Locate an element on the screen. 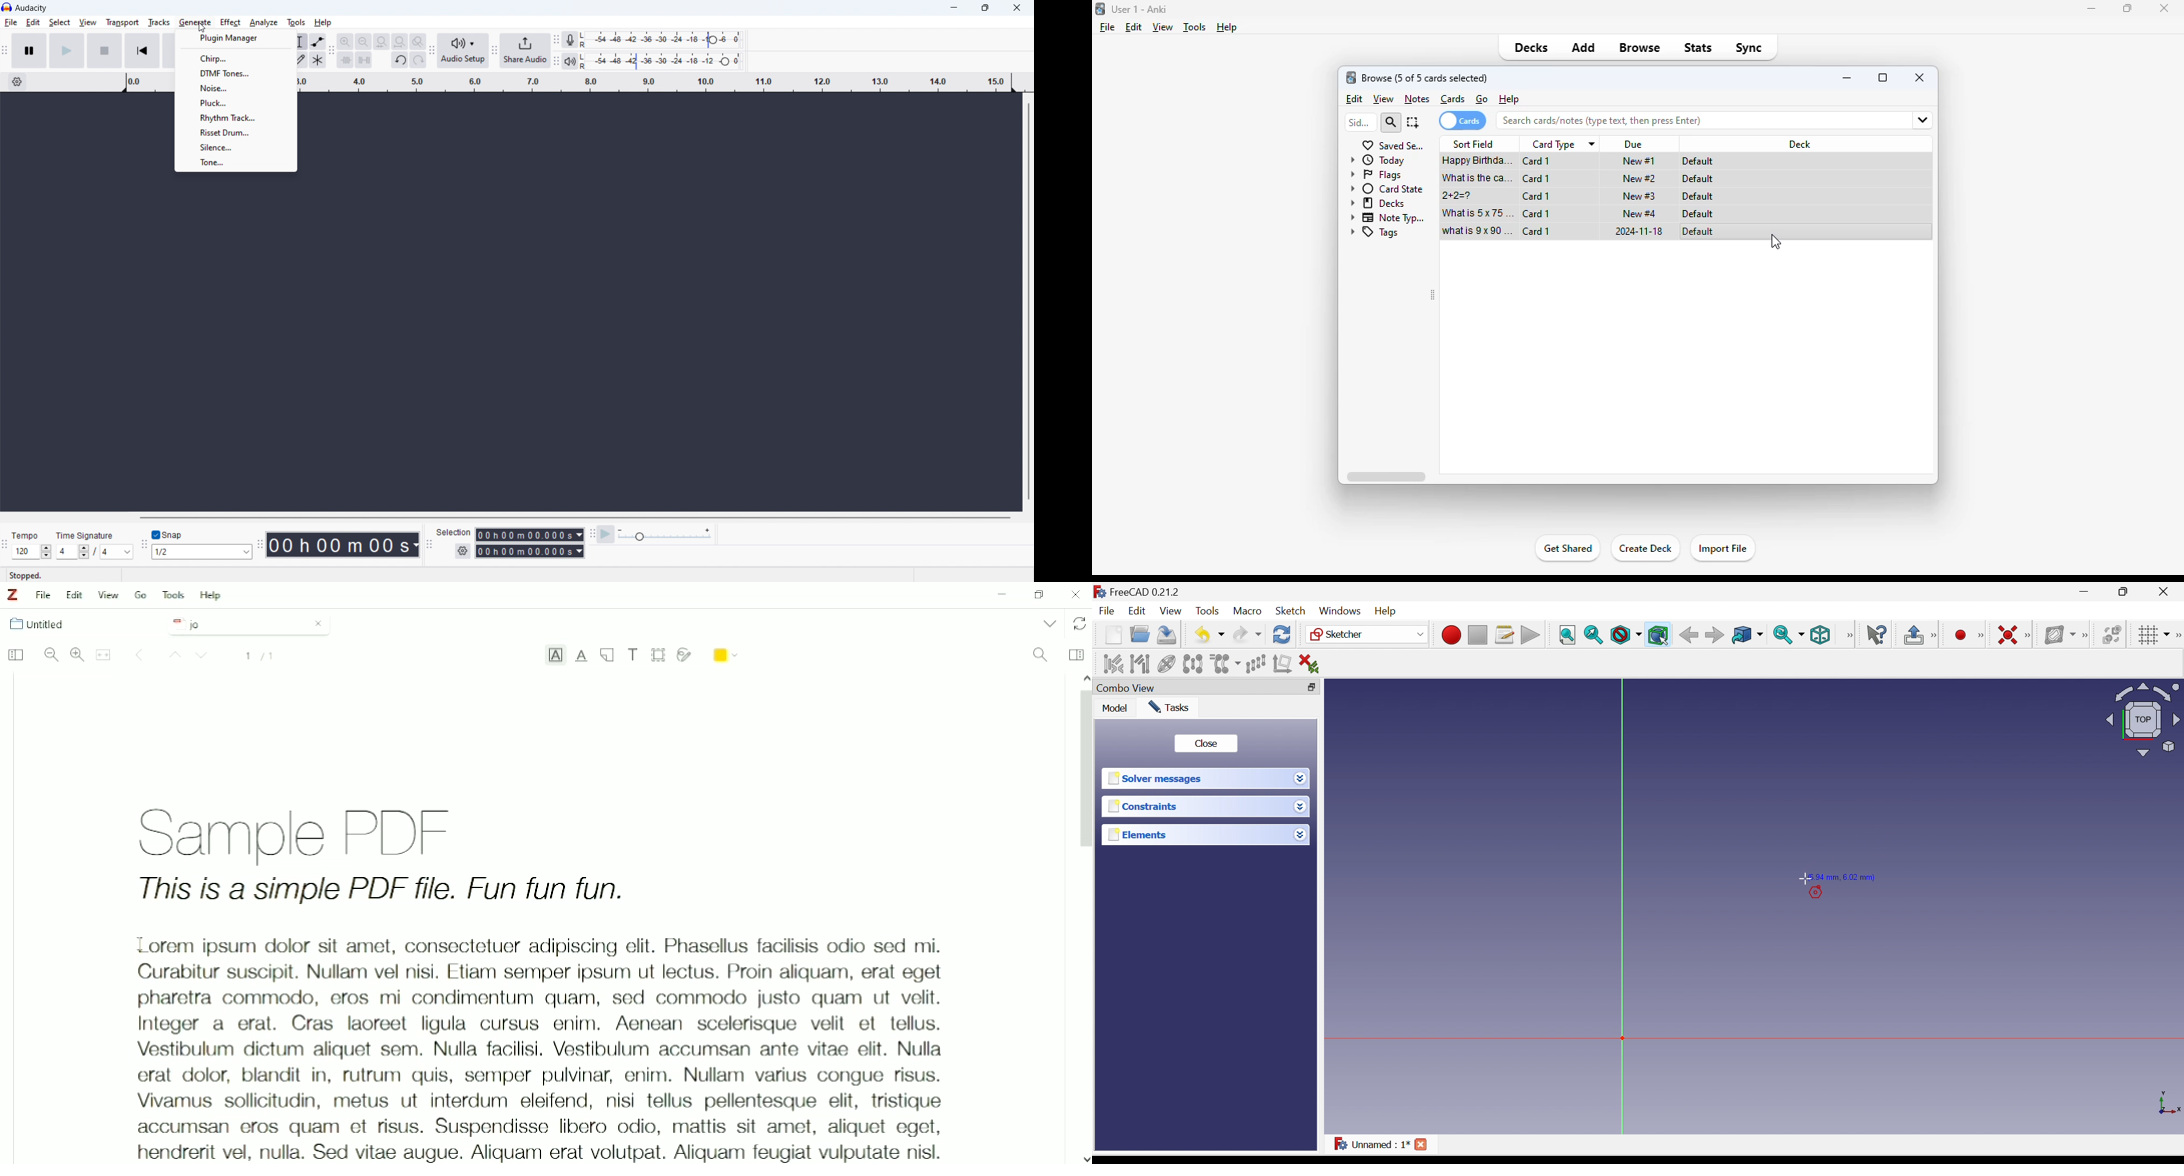 This screenshot has height=1176, width=2184. play at speed toolbar is located at coordinates (593, 534).